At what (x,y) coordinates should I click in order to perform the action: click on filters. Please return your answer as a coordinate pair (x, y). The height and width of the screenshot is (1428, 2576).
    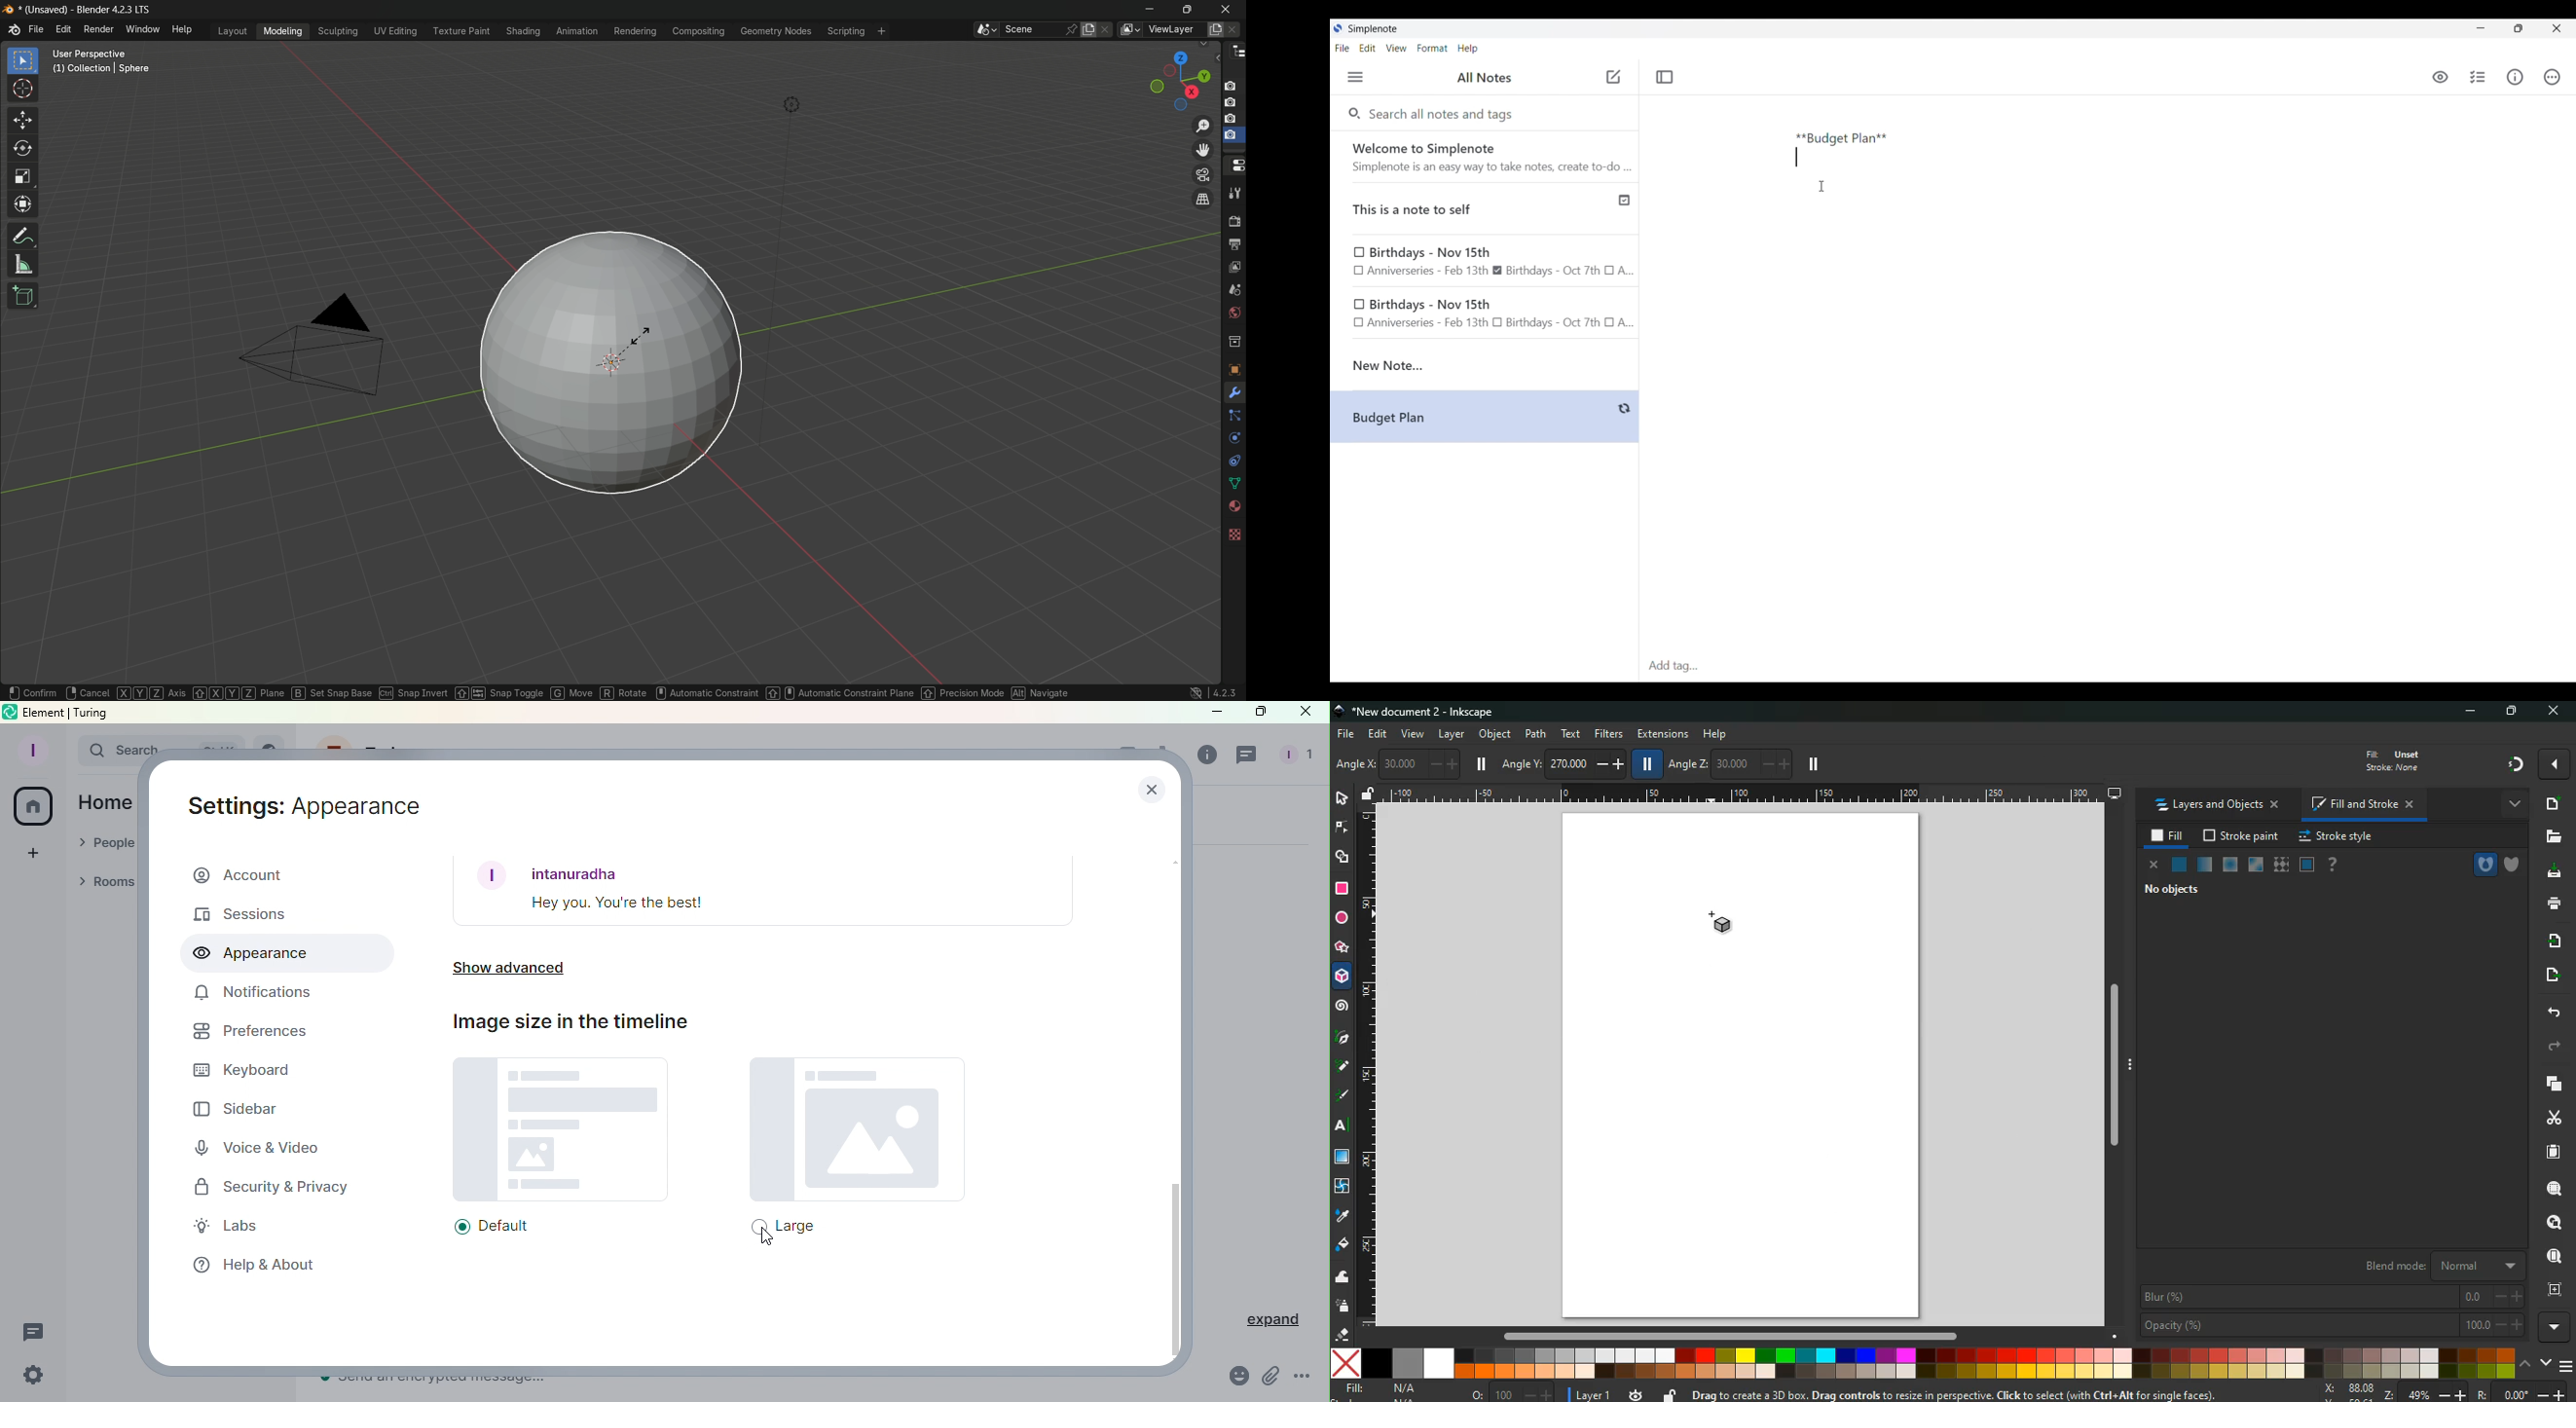
    Looking at the image, I should click on (1609, 733).